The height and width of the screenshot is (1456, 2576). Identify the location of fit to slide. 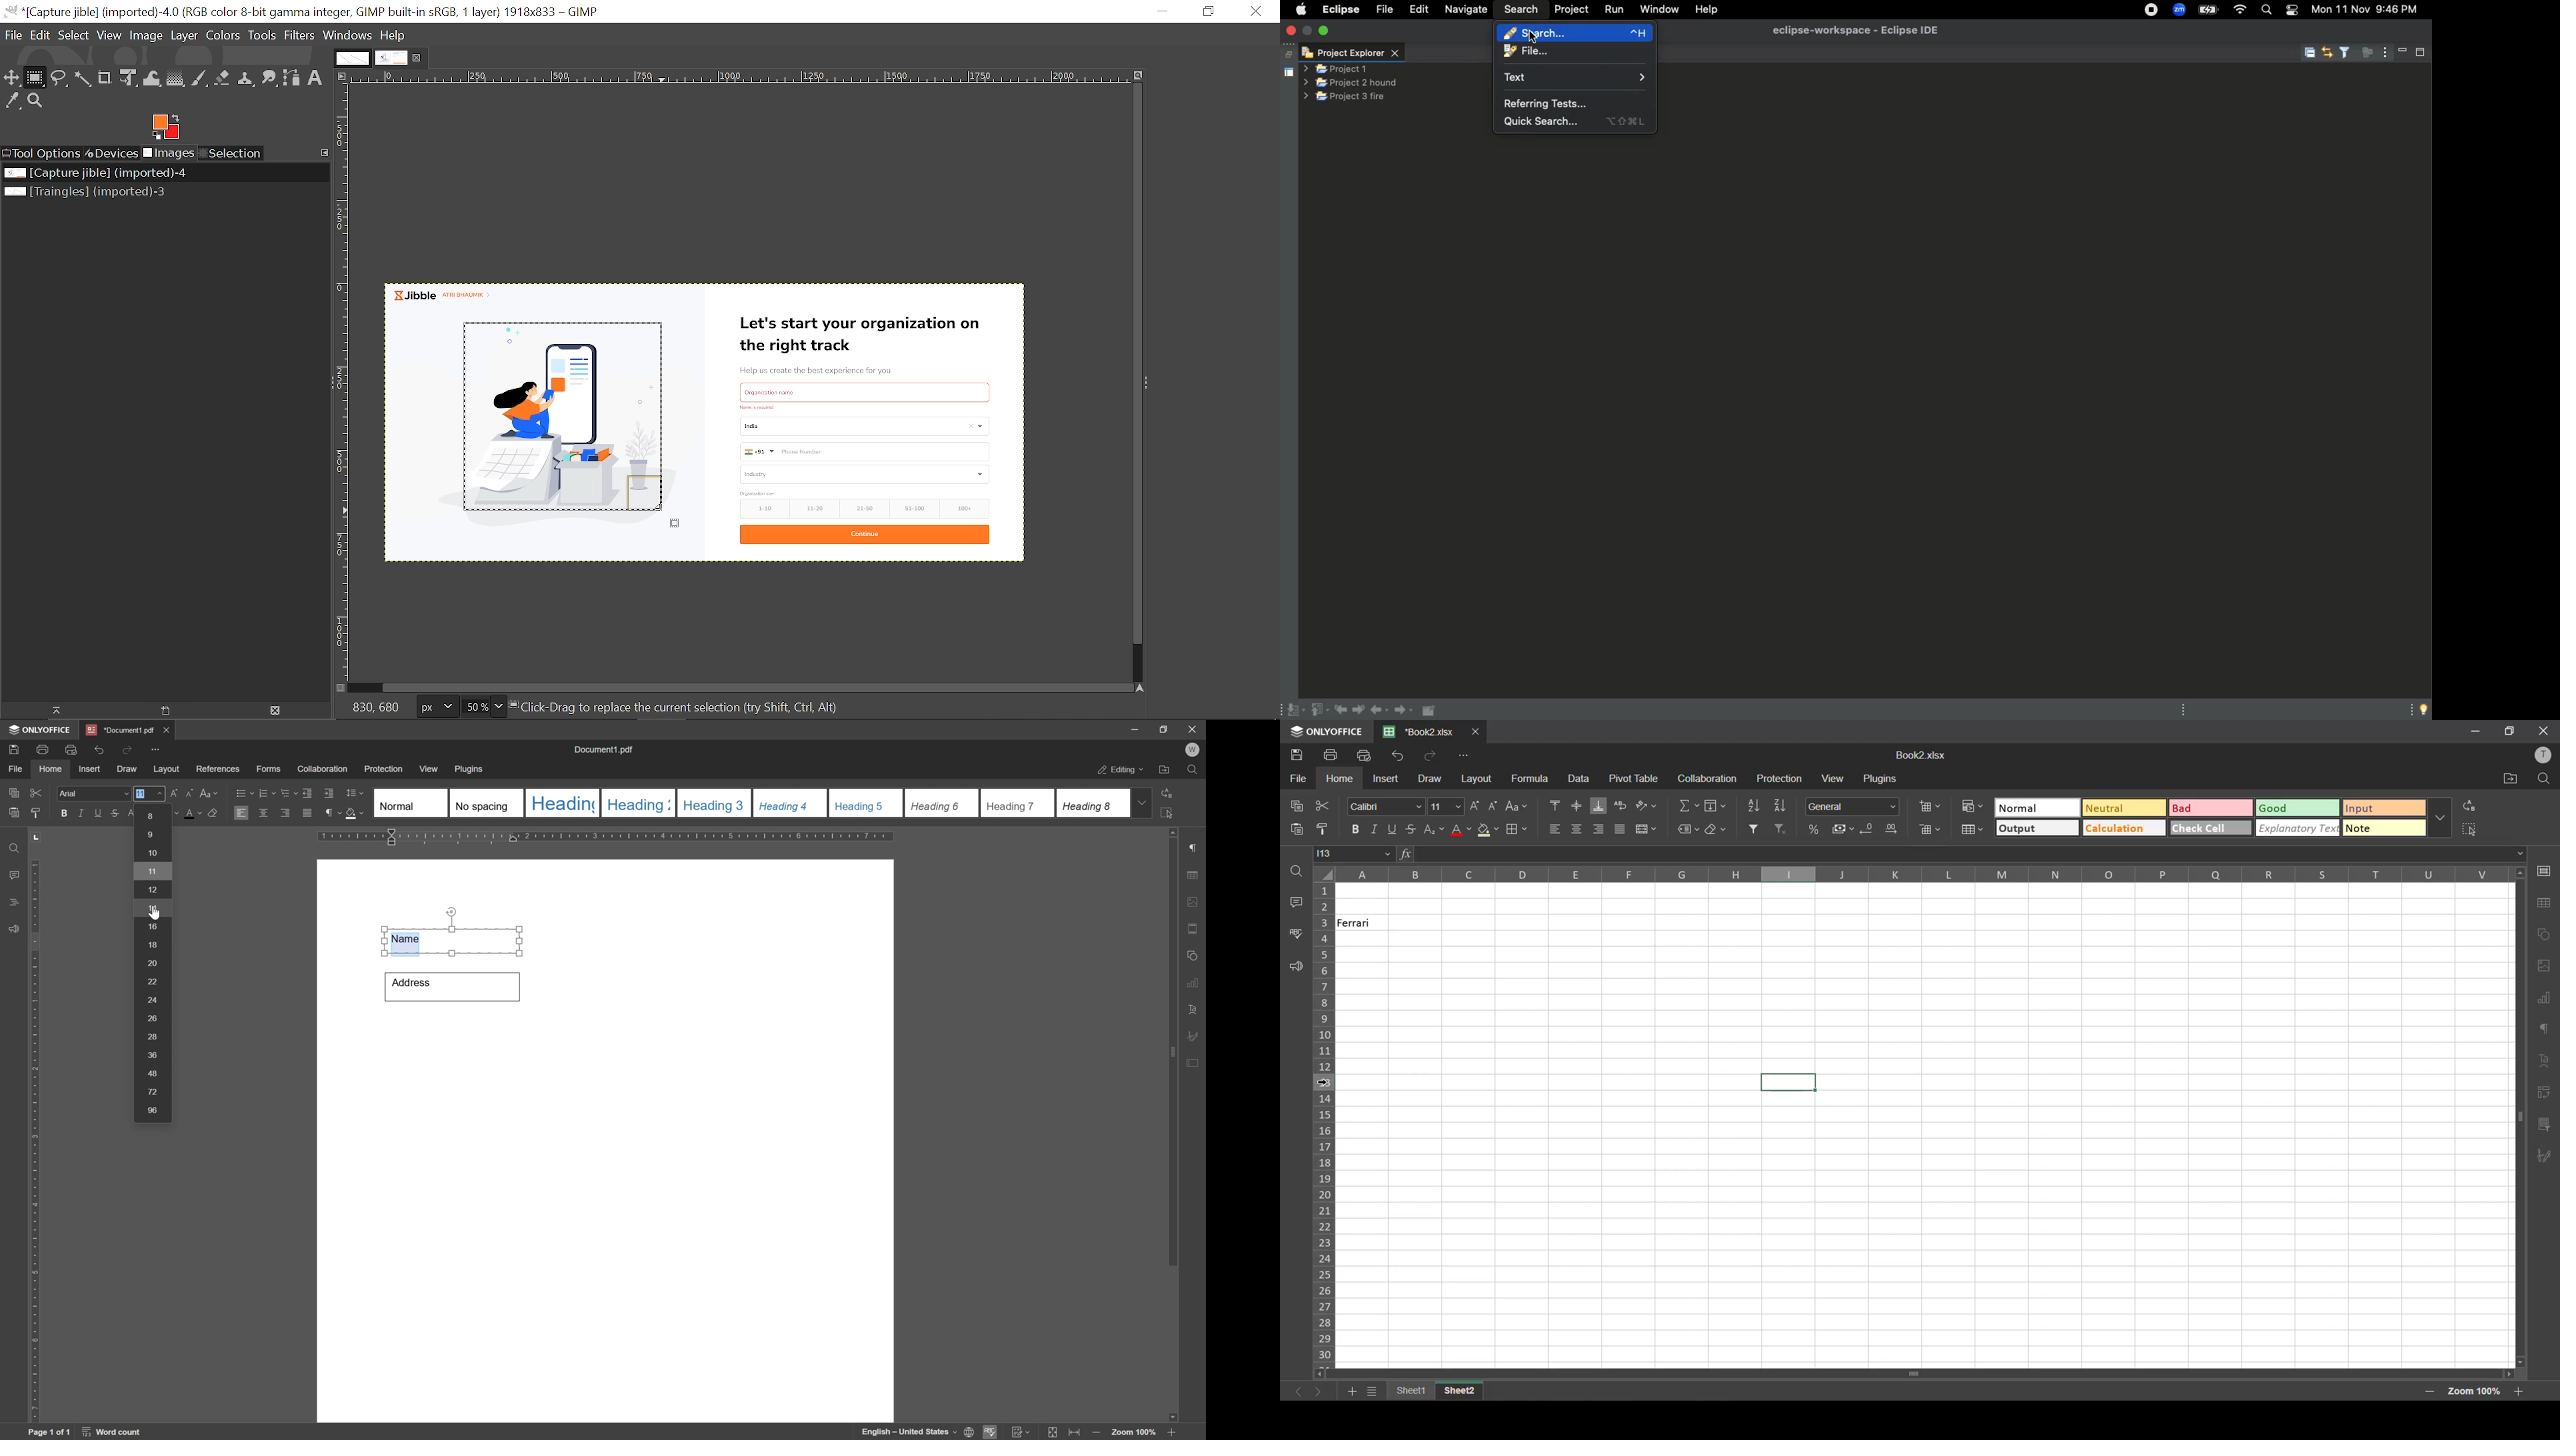
(1052, 1432).